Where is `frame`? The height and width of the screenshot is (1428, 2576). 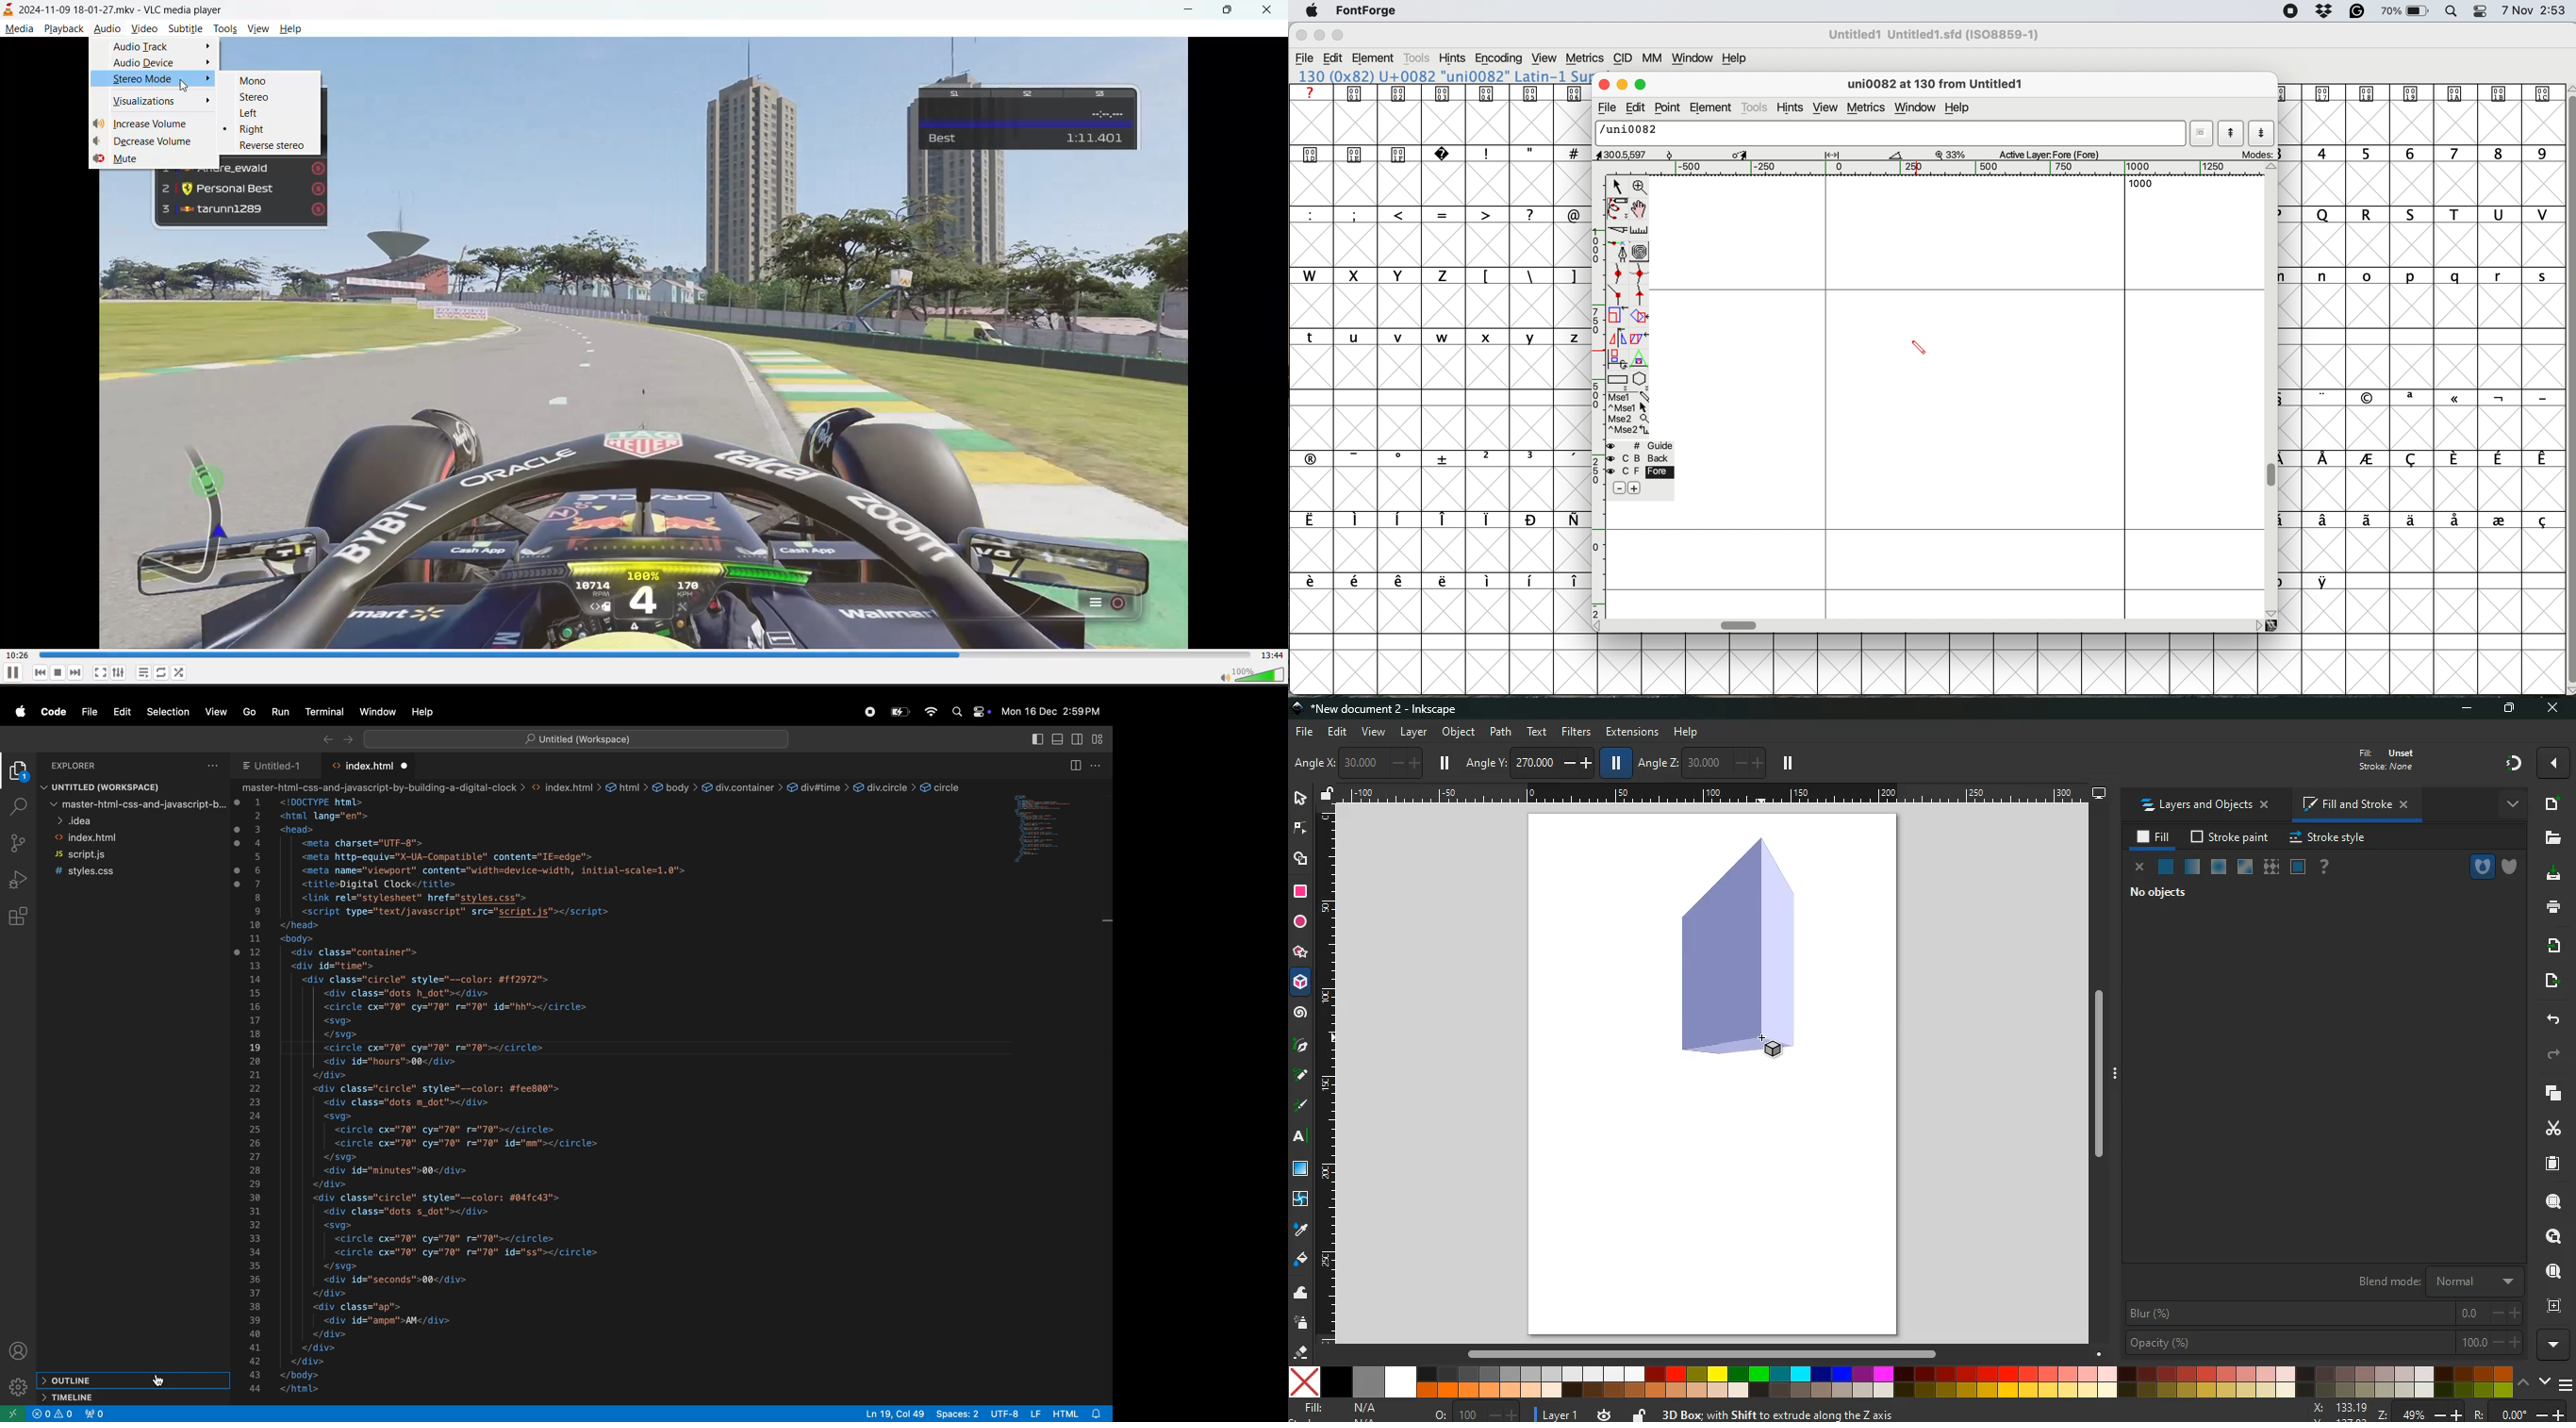 frame is located at coordinates (2298, 868).